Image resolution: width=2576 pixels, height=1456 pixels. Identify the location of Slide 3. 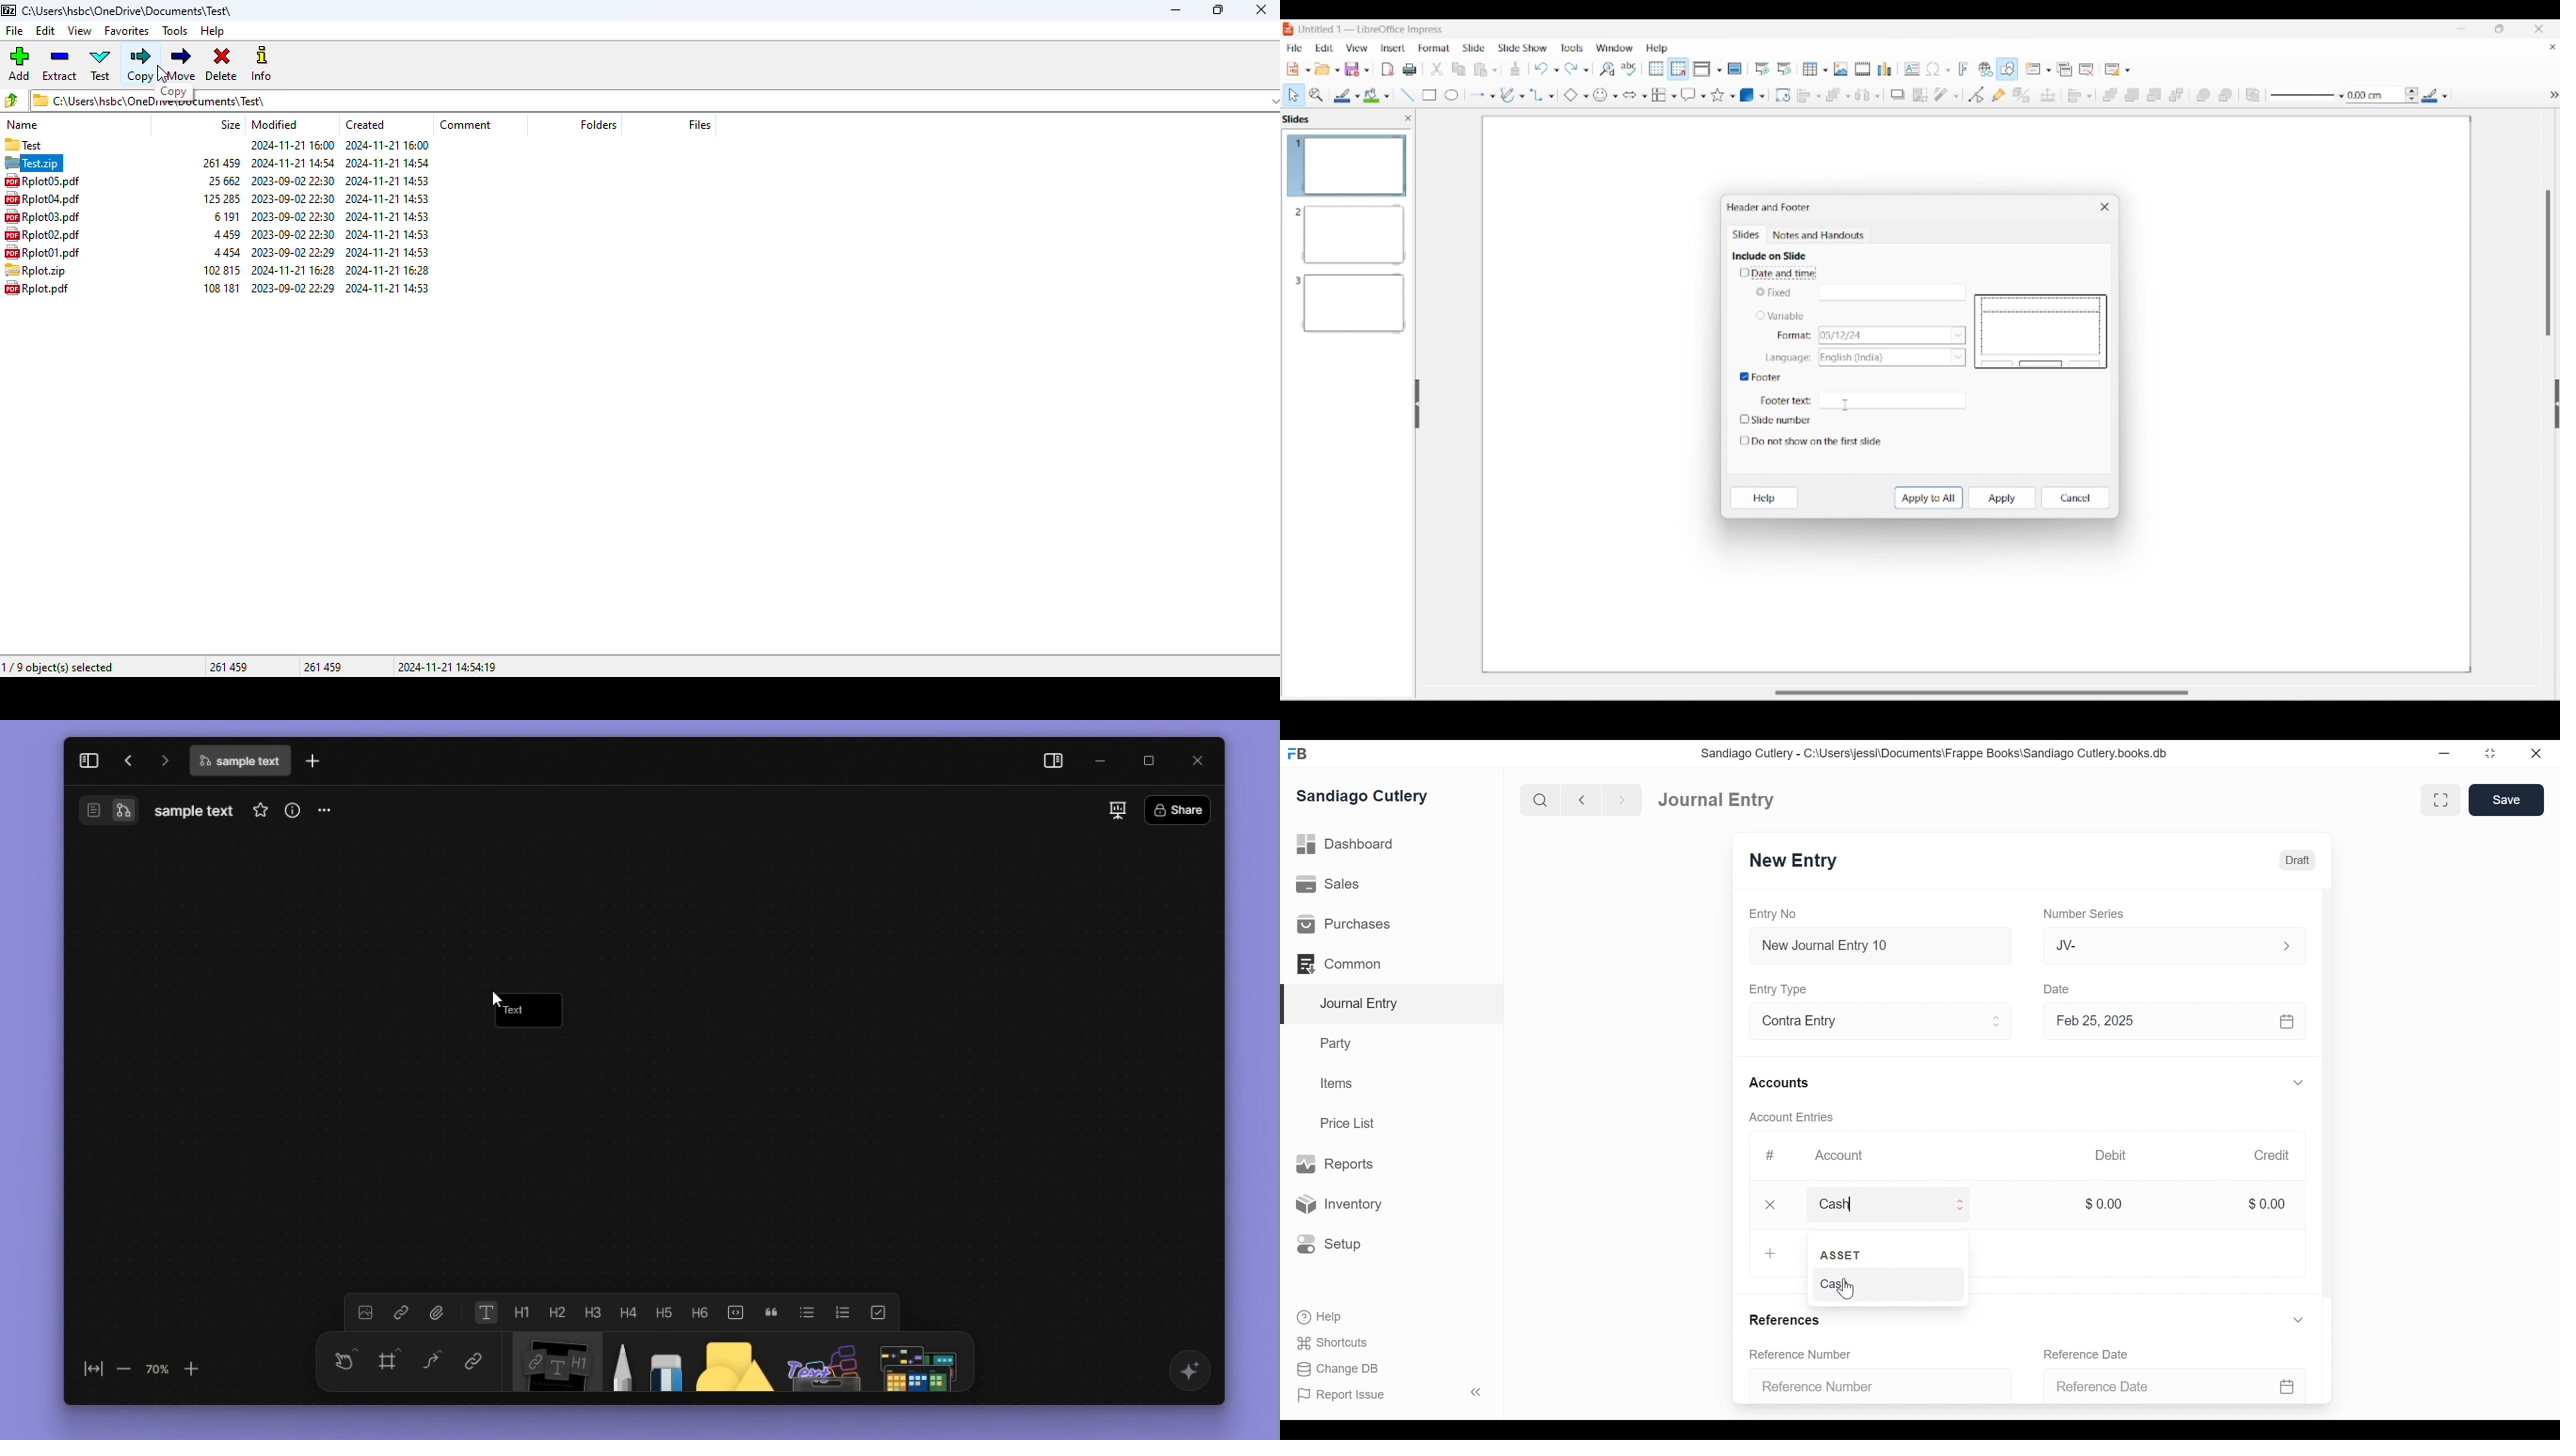
(1347, 302).